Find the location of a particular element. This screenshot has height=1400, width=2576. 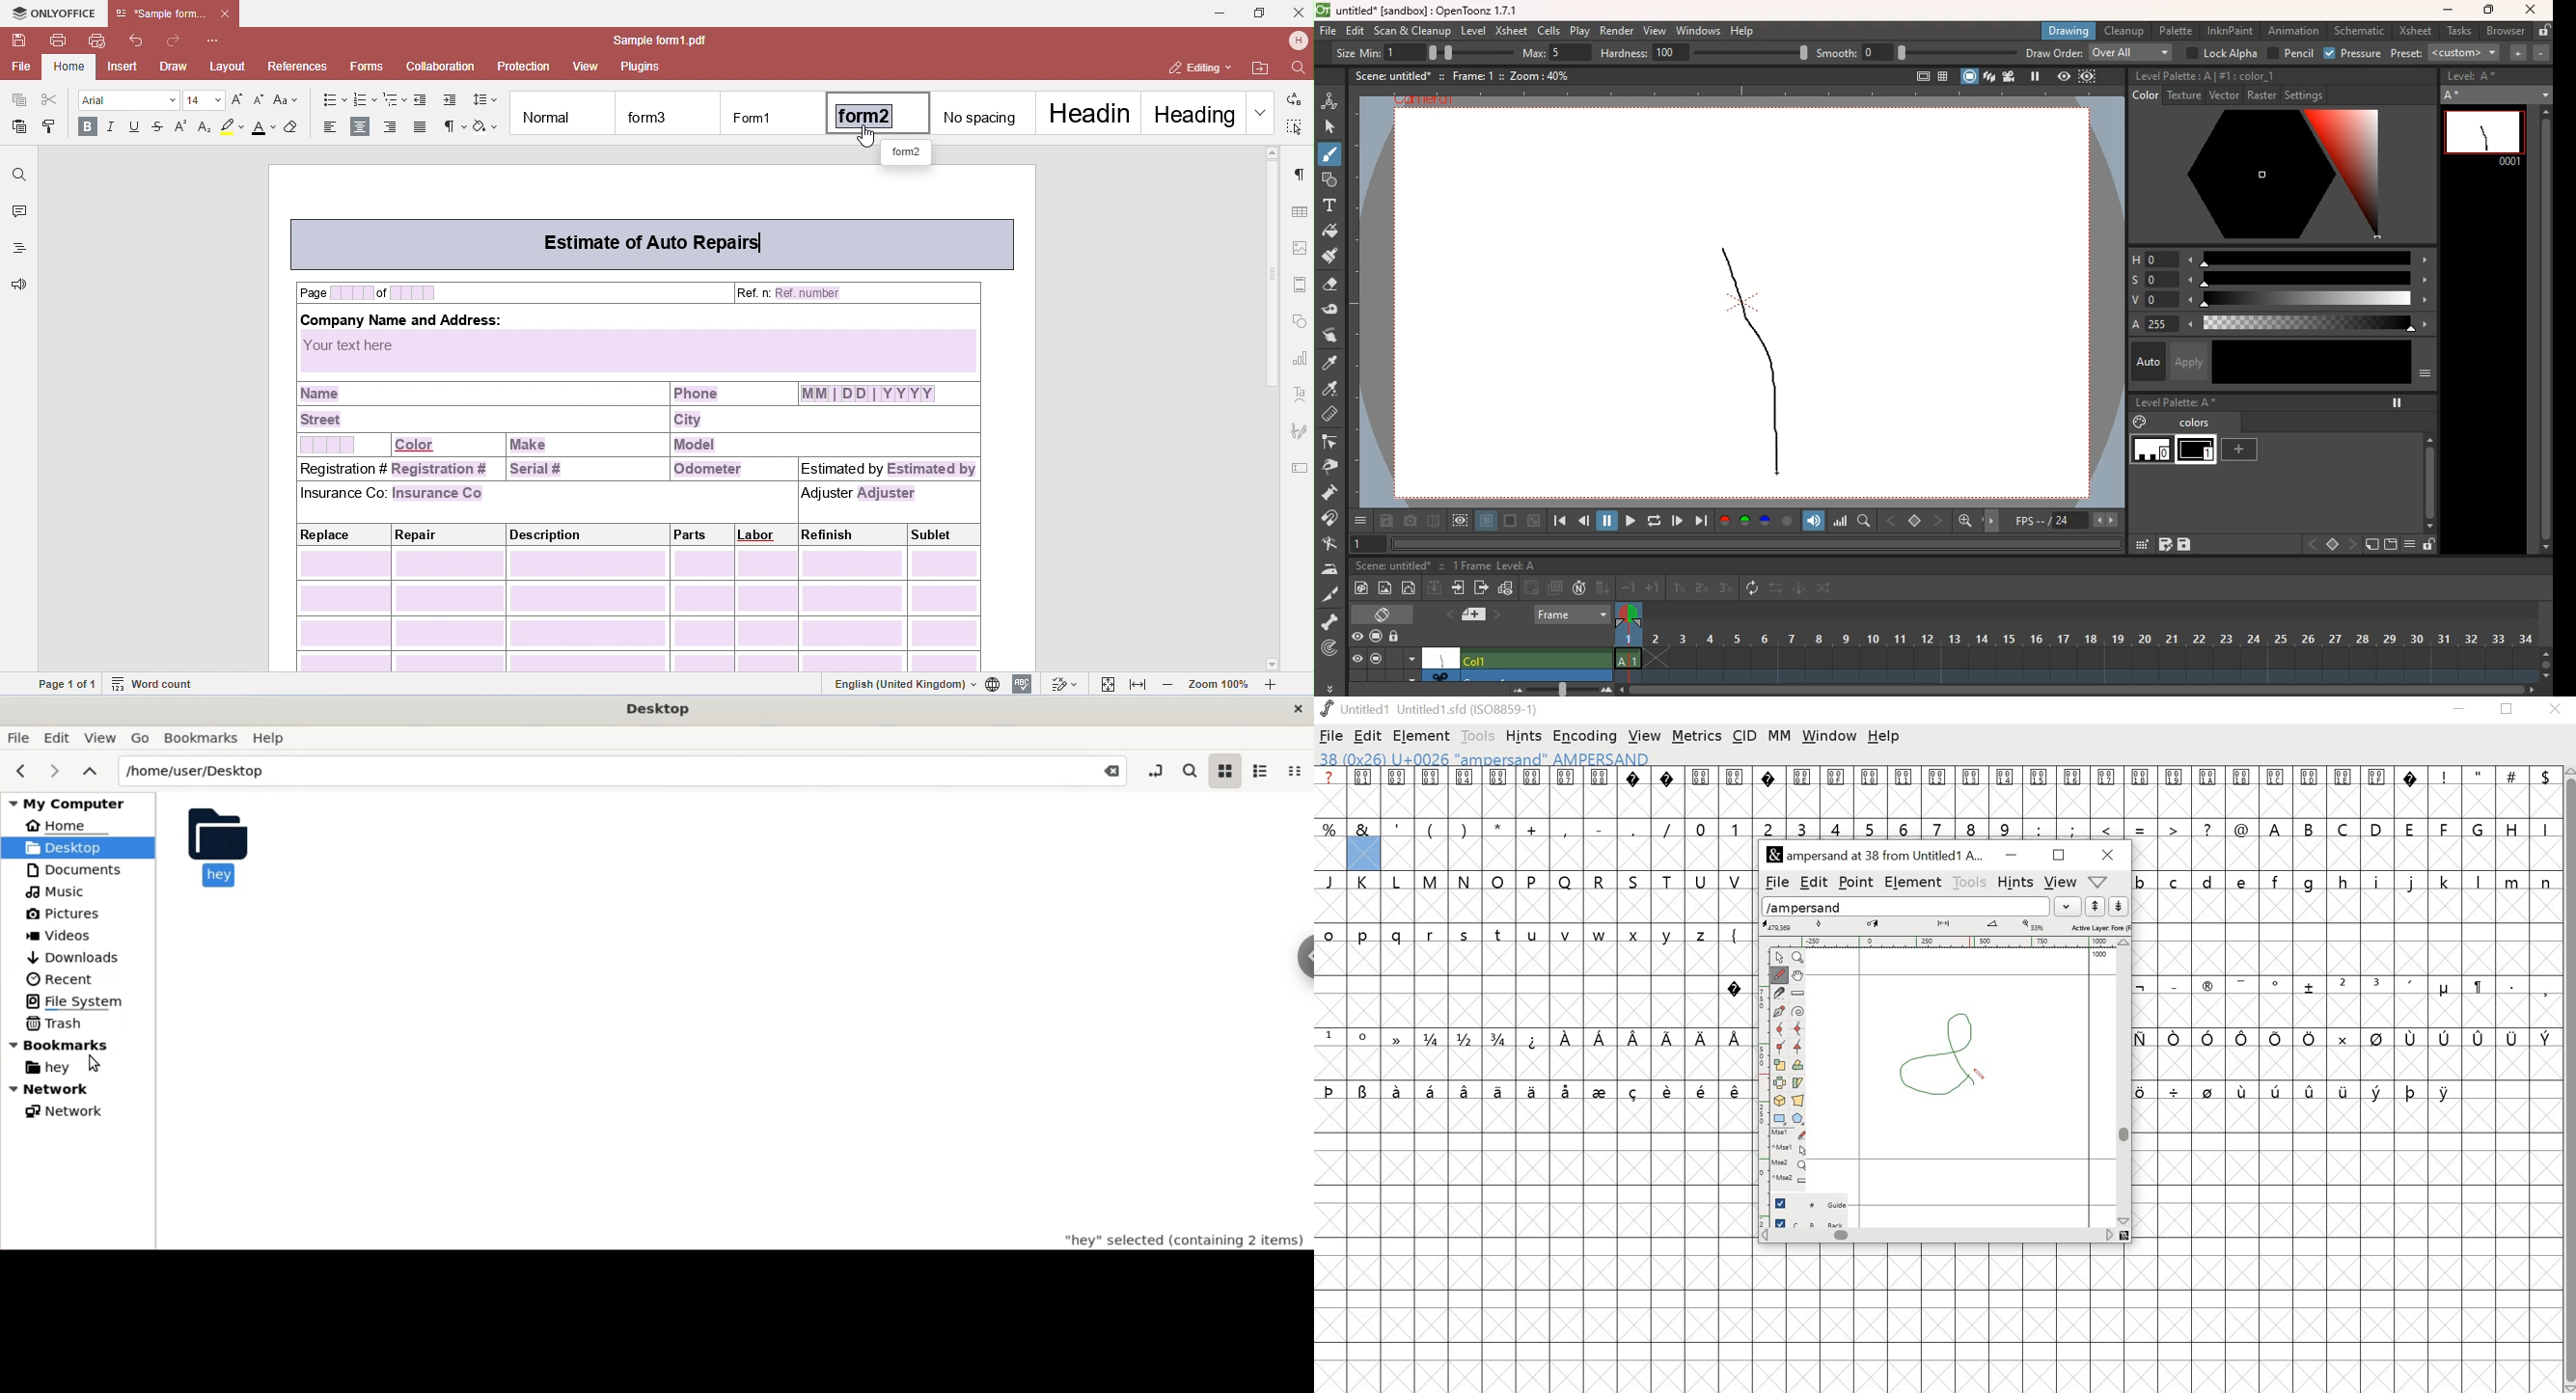

symbol is located at coordinates (2242, 984).